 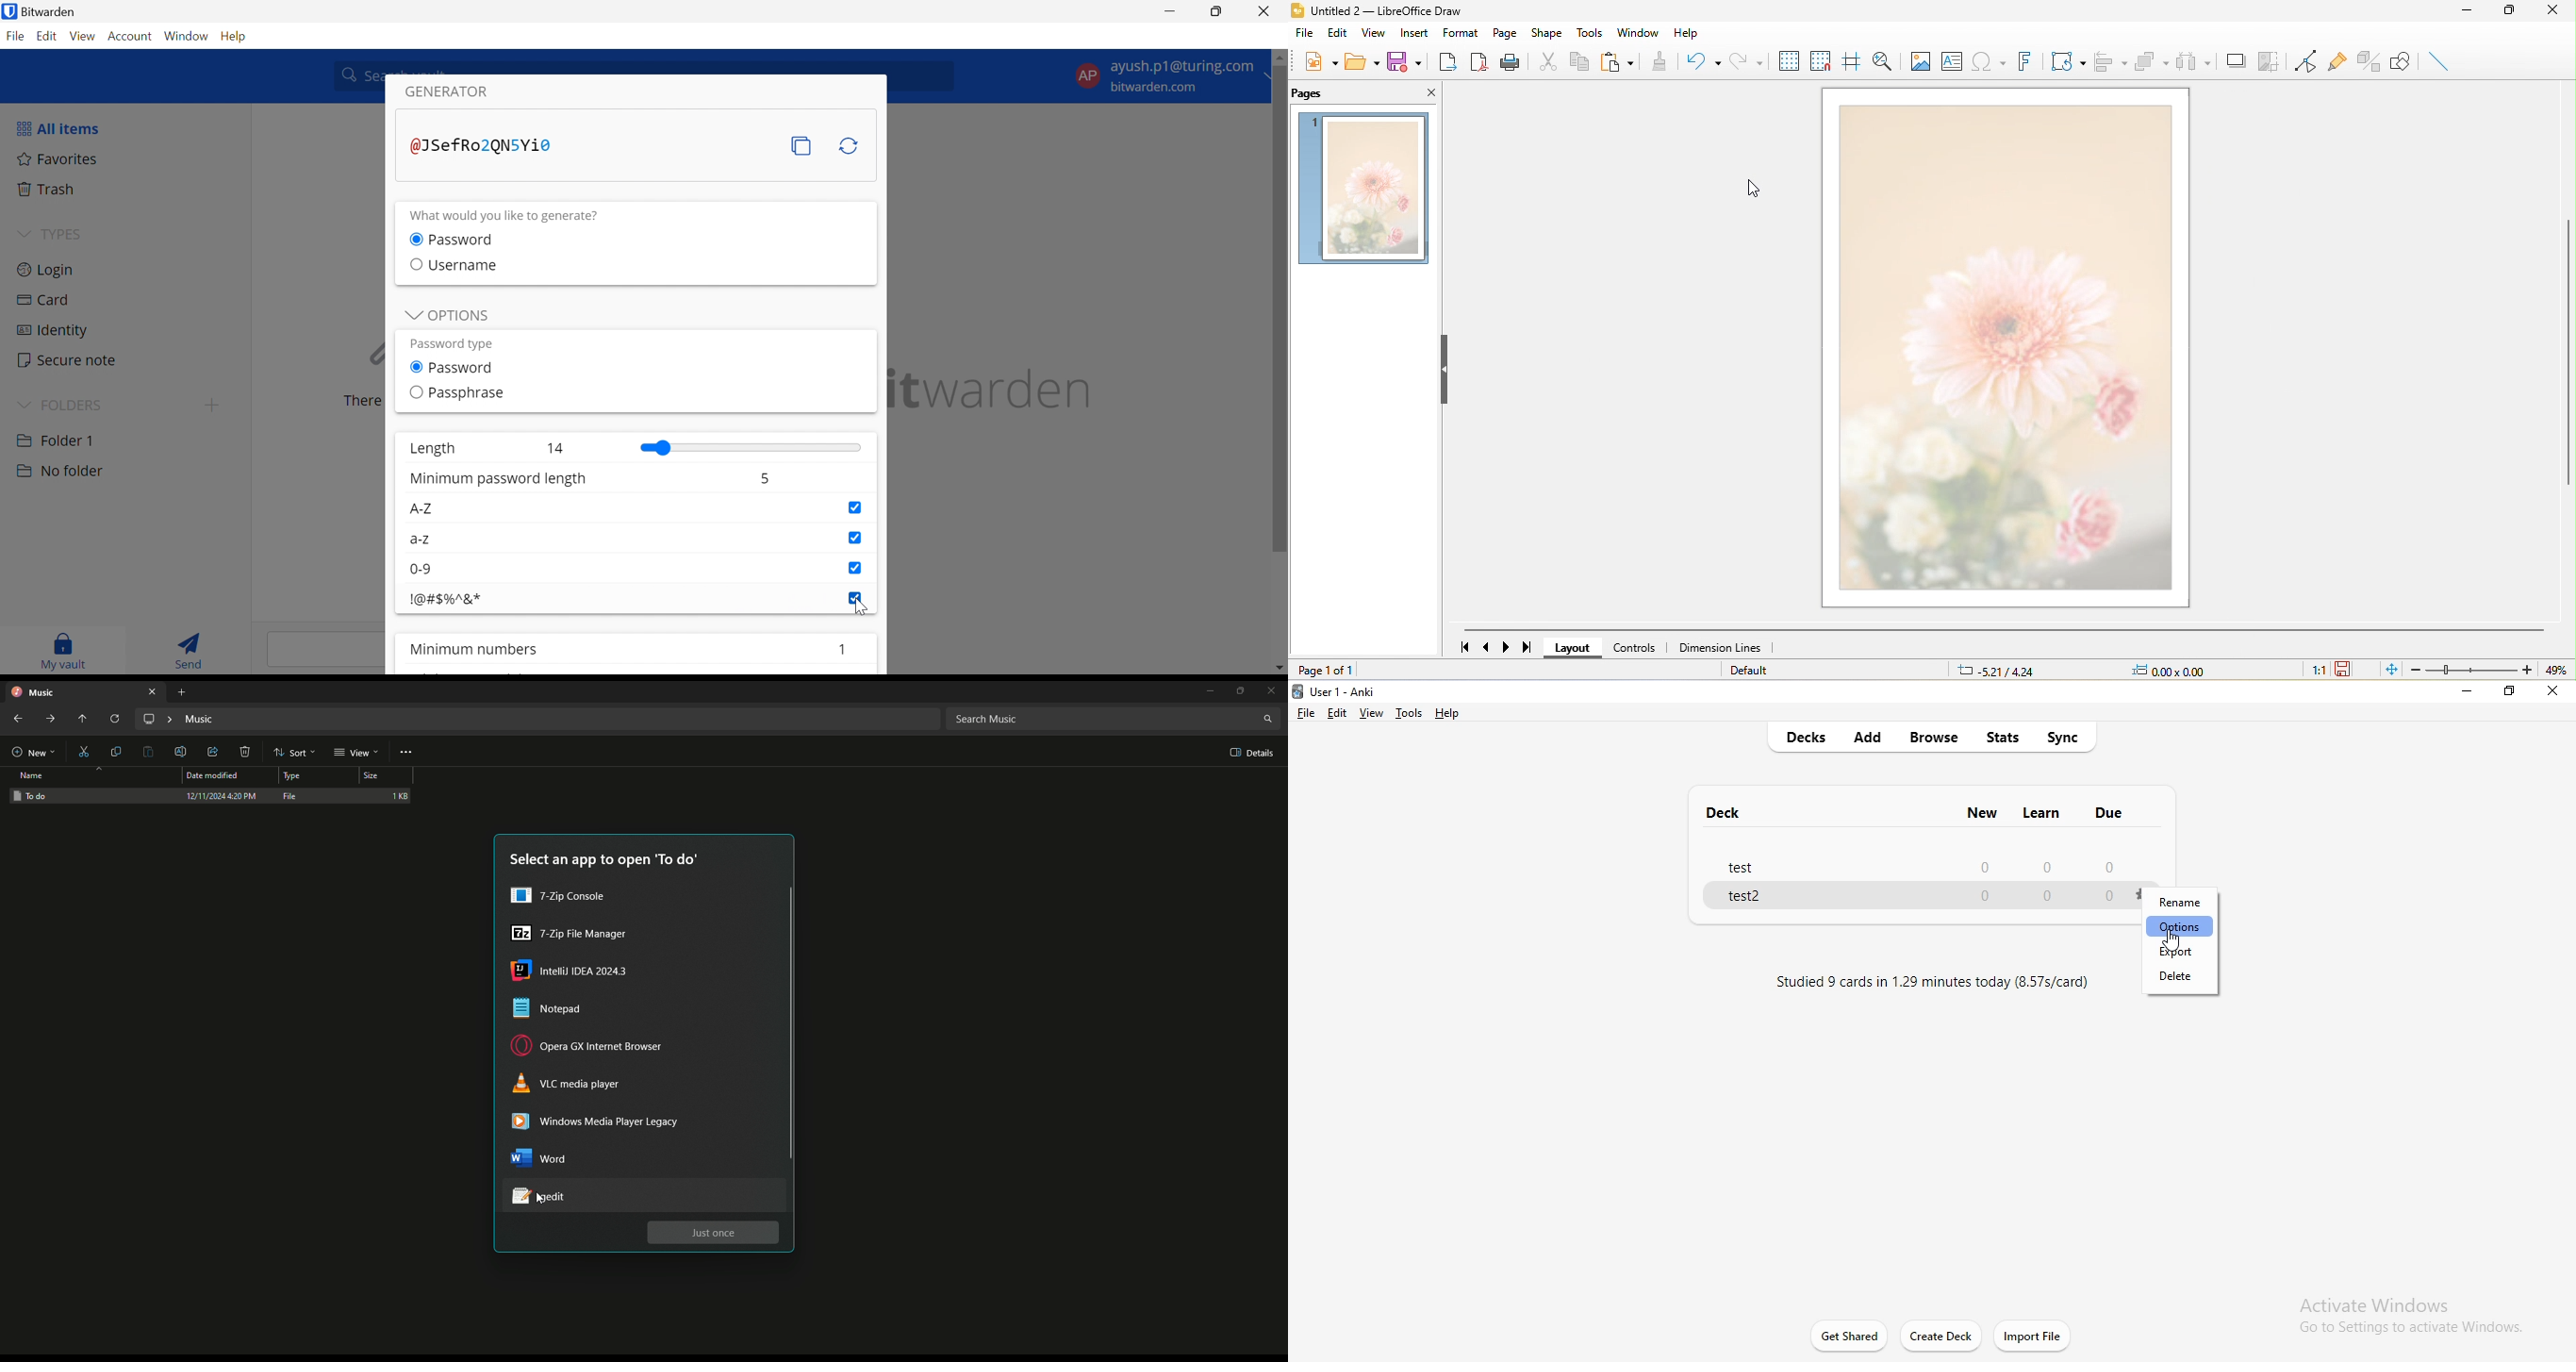 What do you see at coordinates (1725, 648) in the screenshot?
I see `dimension lines` at bounding box center [1725, 648].